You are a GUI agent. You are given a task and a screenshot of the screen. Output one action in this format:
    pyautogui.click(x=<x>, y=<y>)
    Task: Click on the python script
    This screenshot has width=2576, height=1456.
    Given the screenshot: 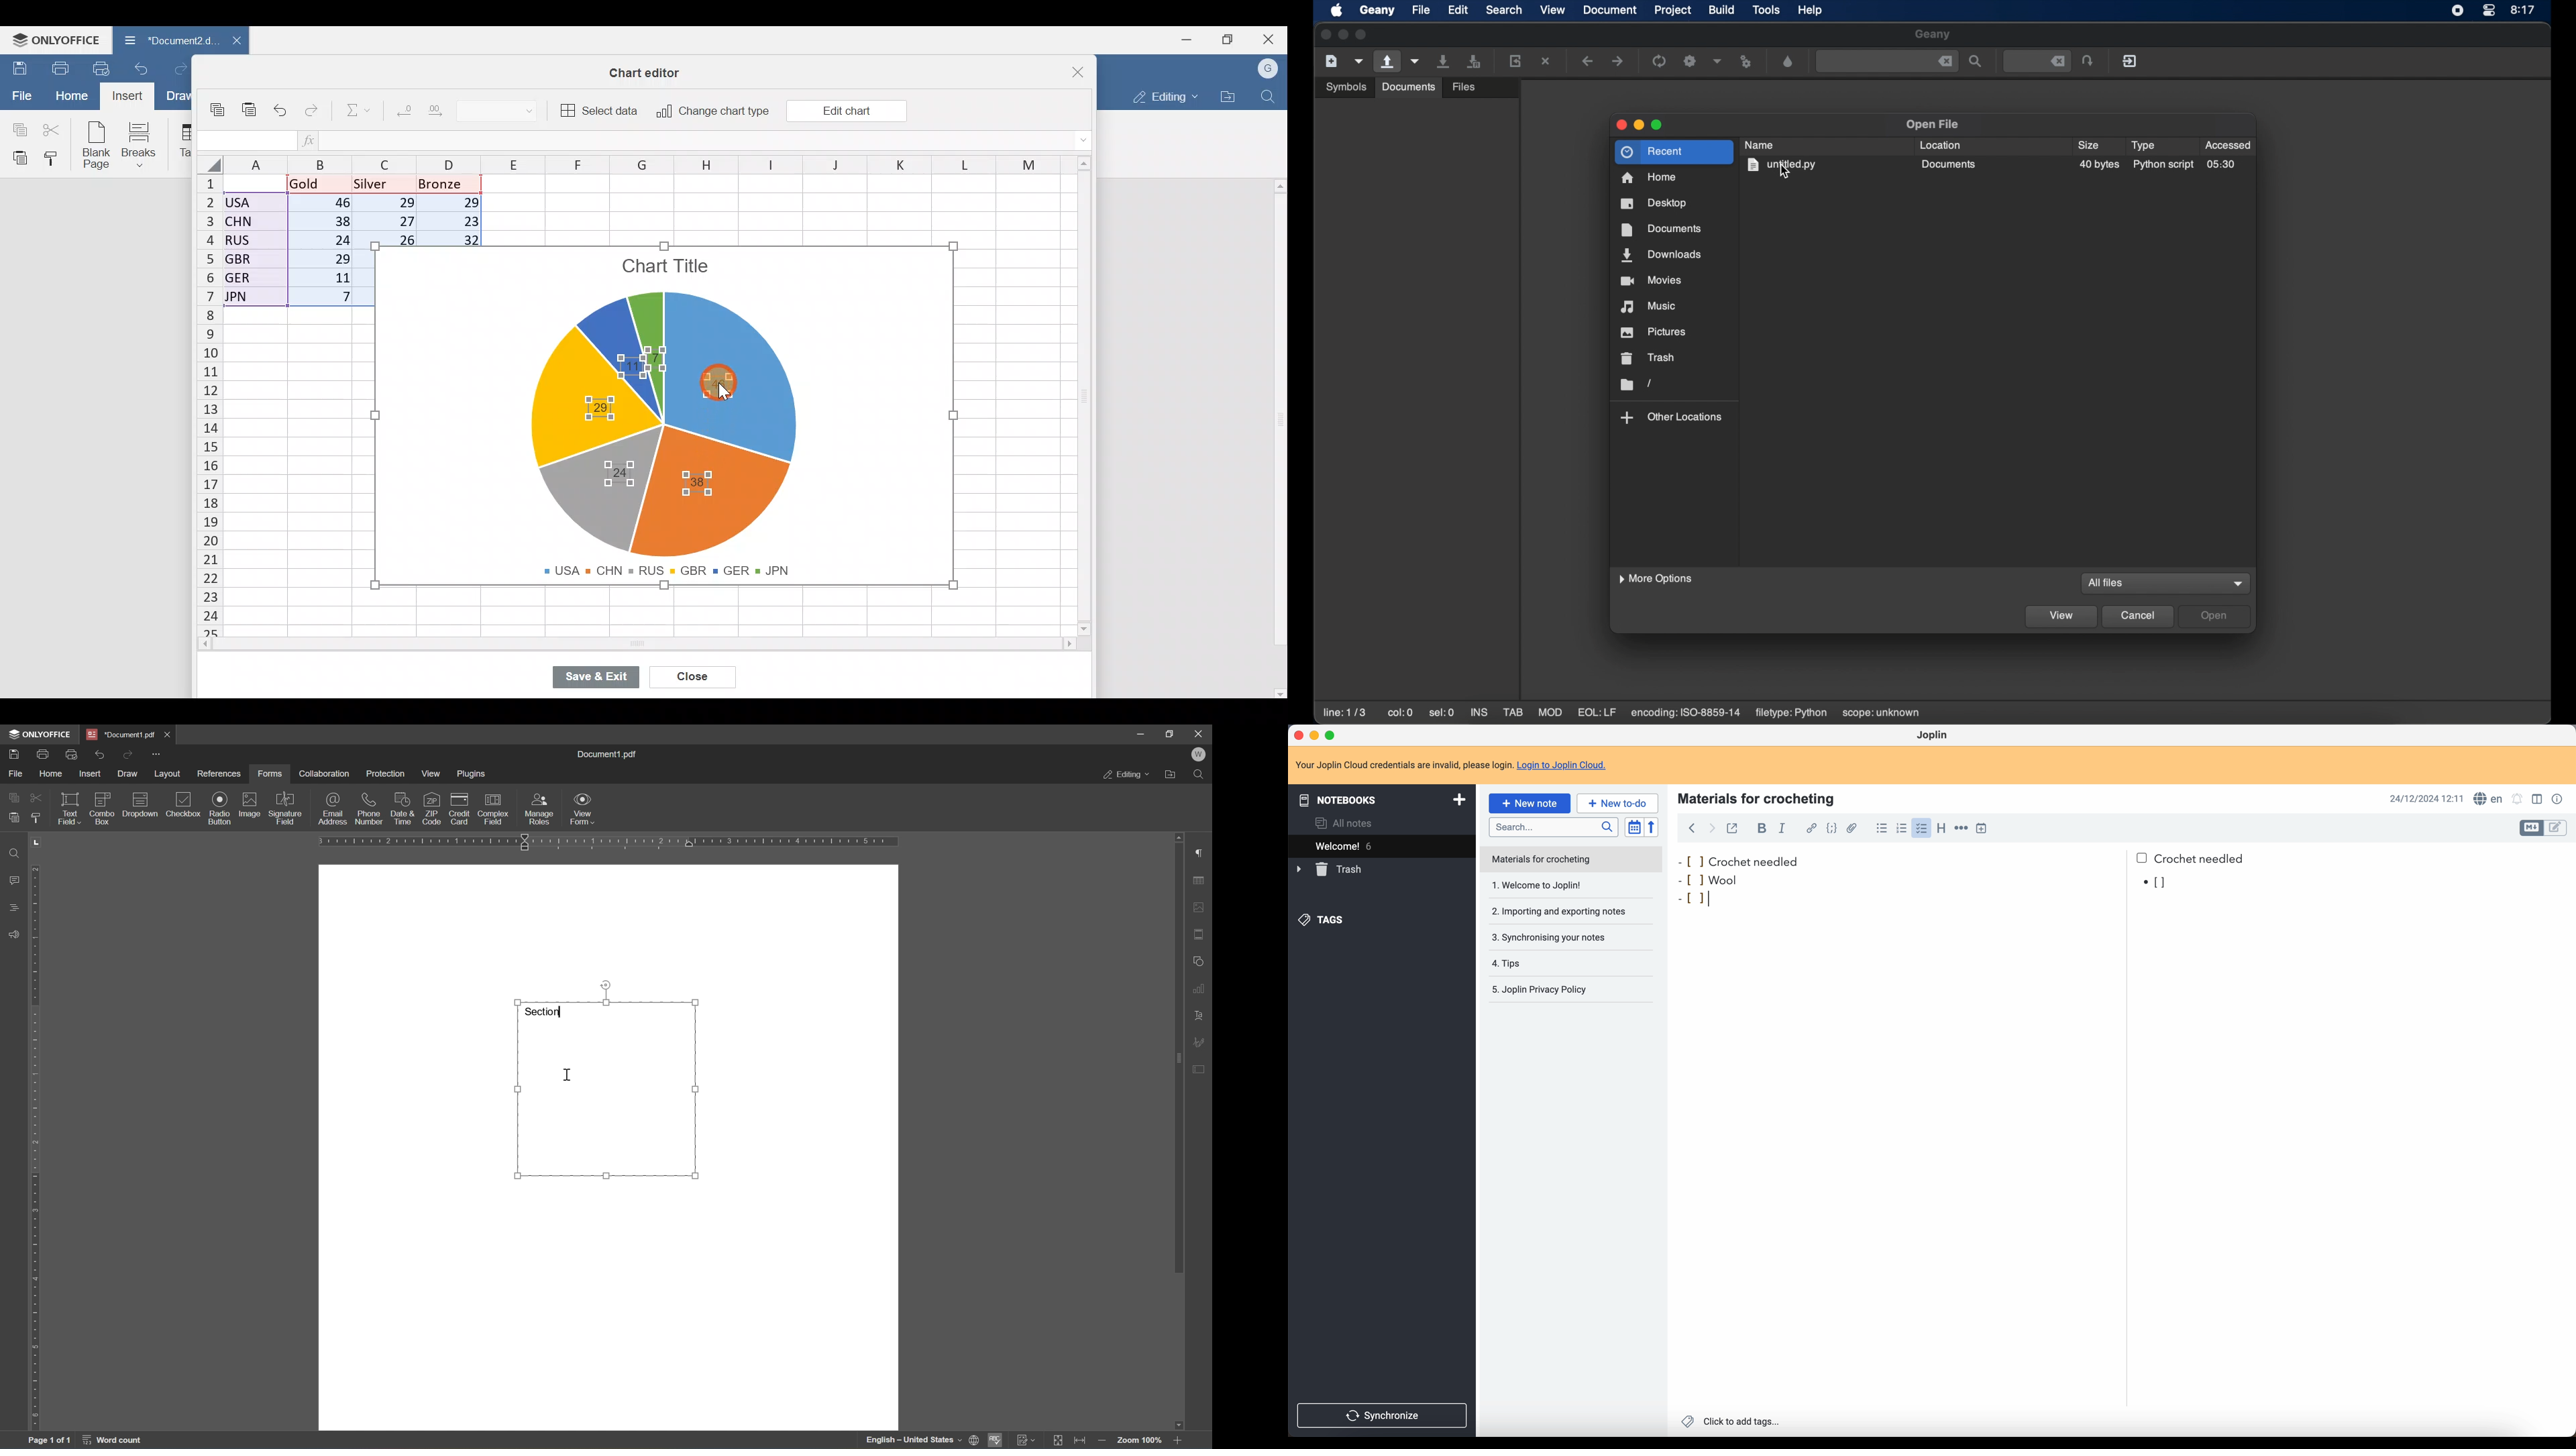 What is the action you would take?
    pyautogui.click(x=2163, y=165)
    